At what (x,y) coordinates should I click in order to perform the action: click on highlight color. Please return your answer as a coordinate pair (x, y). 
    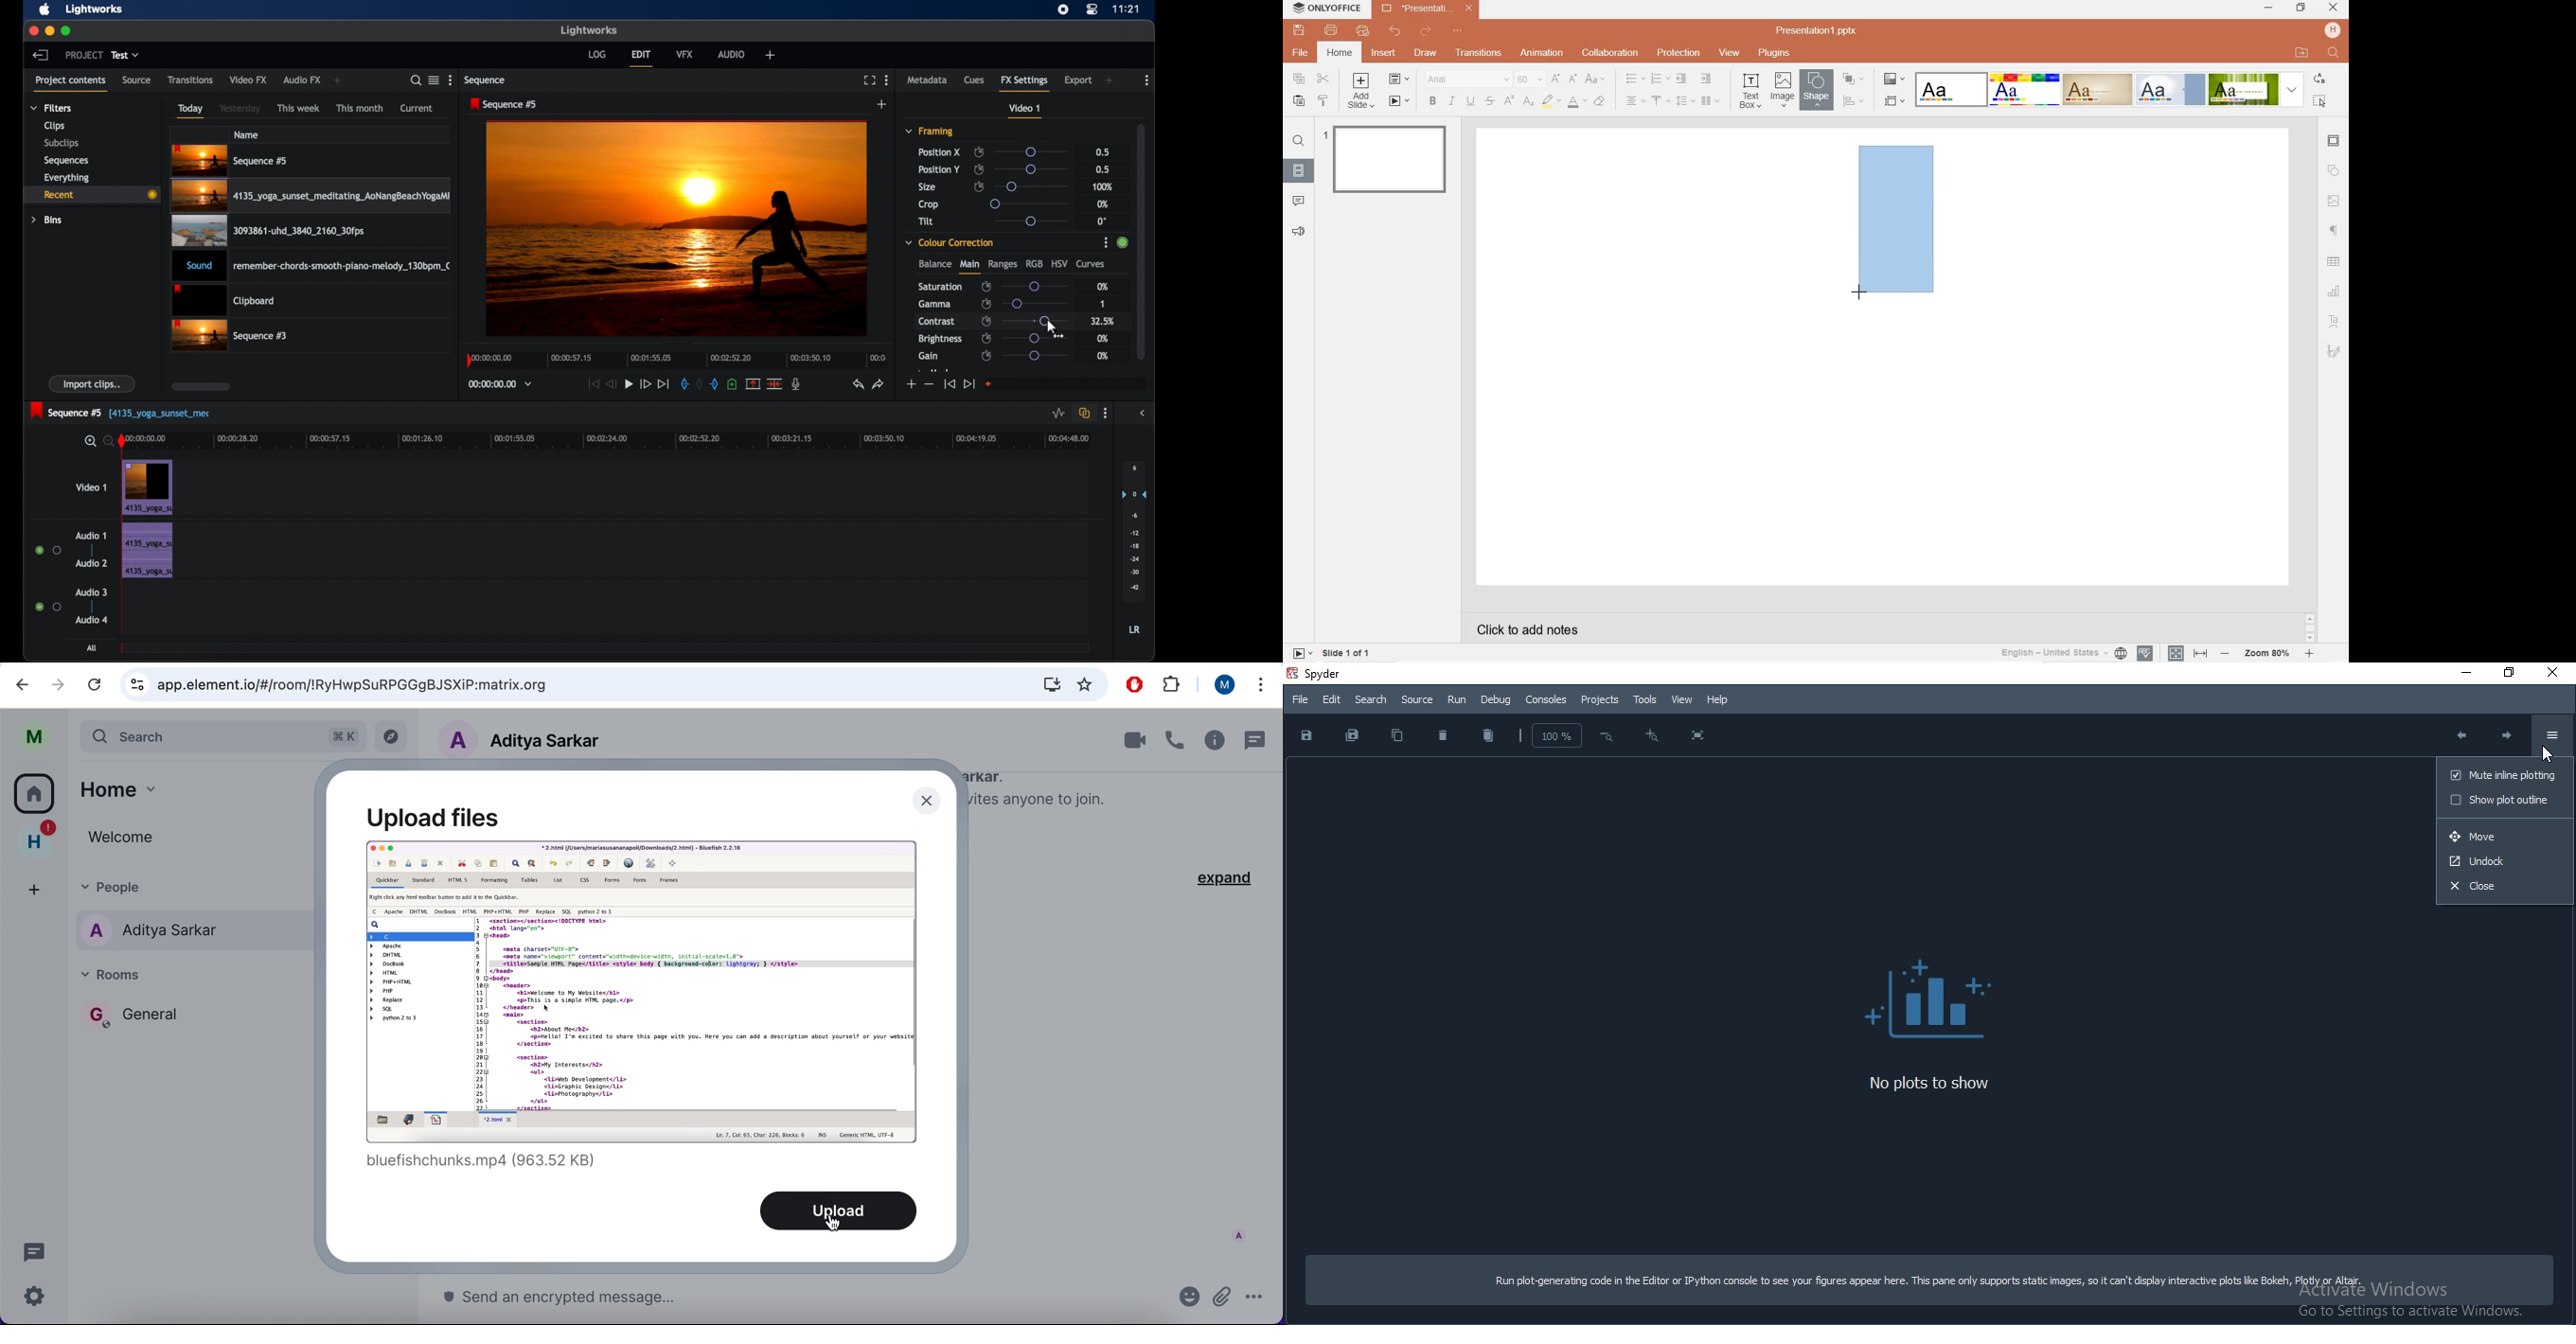
    Looking at the image, I should click on (1551, 102).